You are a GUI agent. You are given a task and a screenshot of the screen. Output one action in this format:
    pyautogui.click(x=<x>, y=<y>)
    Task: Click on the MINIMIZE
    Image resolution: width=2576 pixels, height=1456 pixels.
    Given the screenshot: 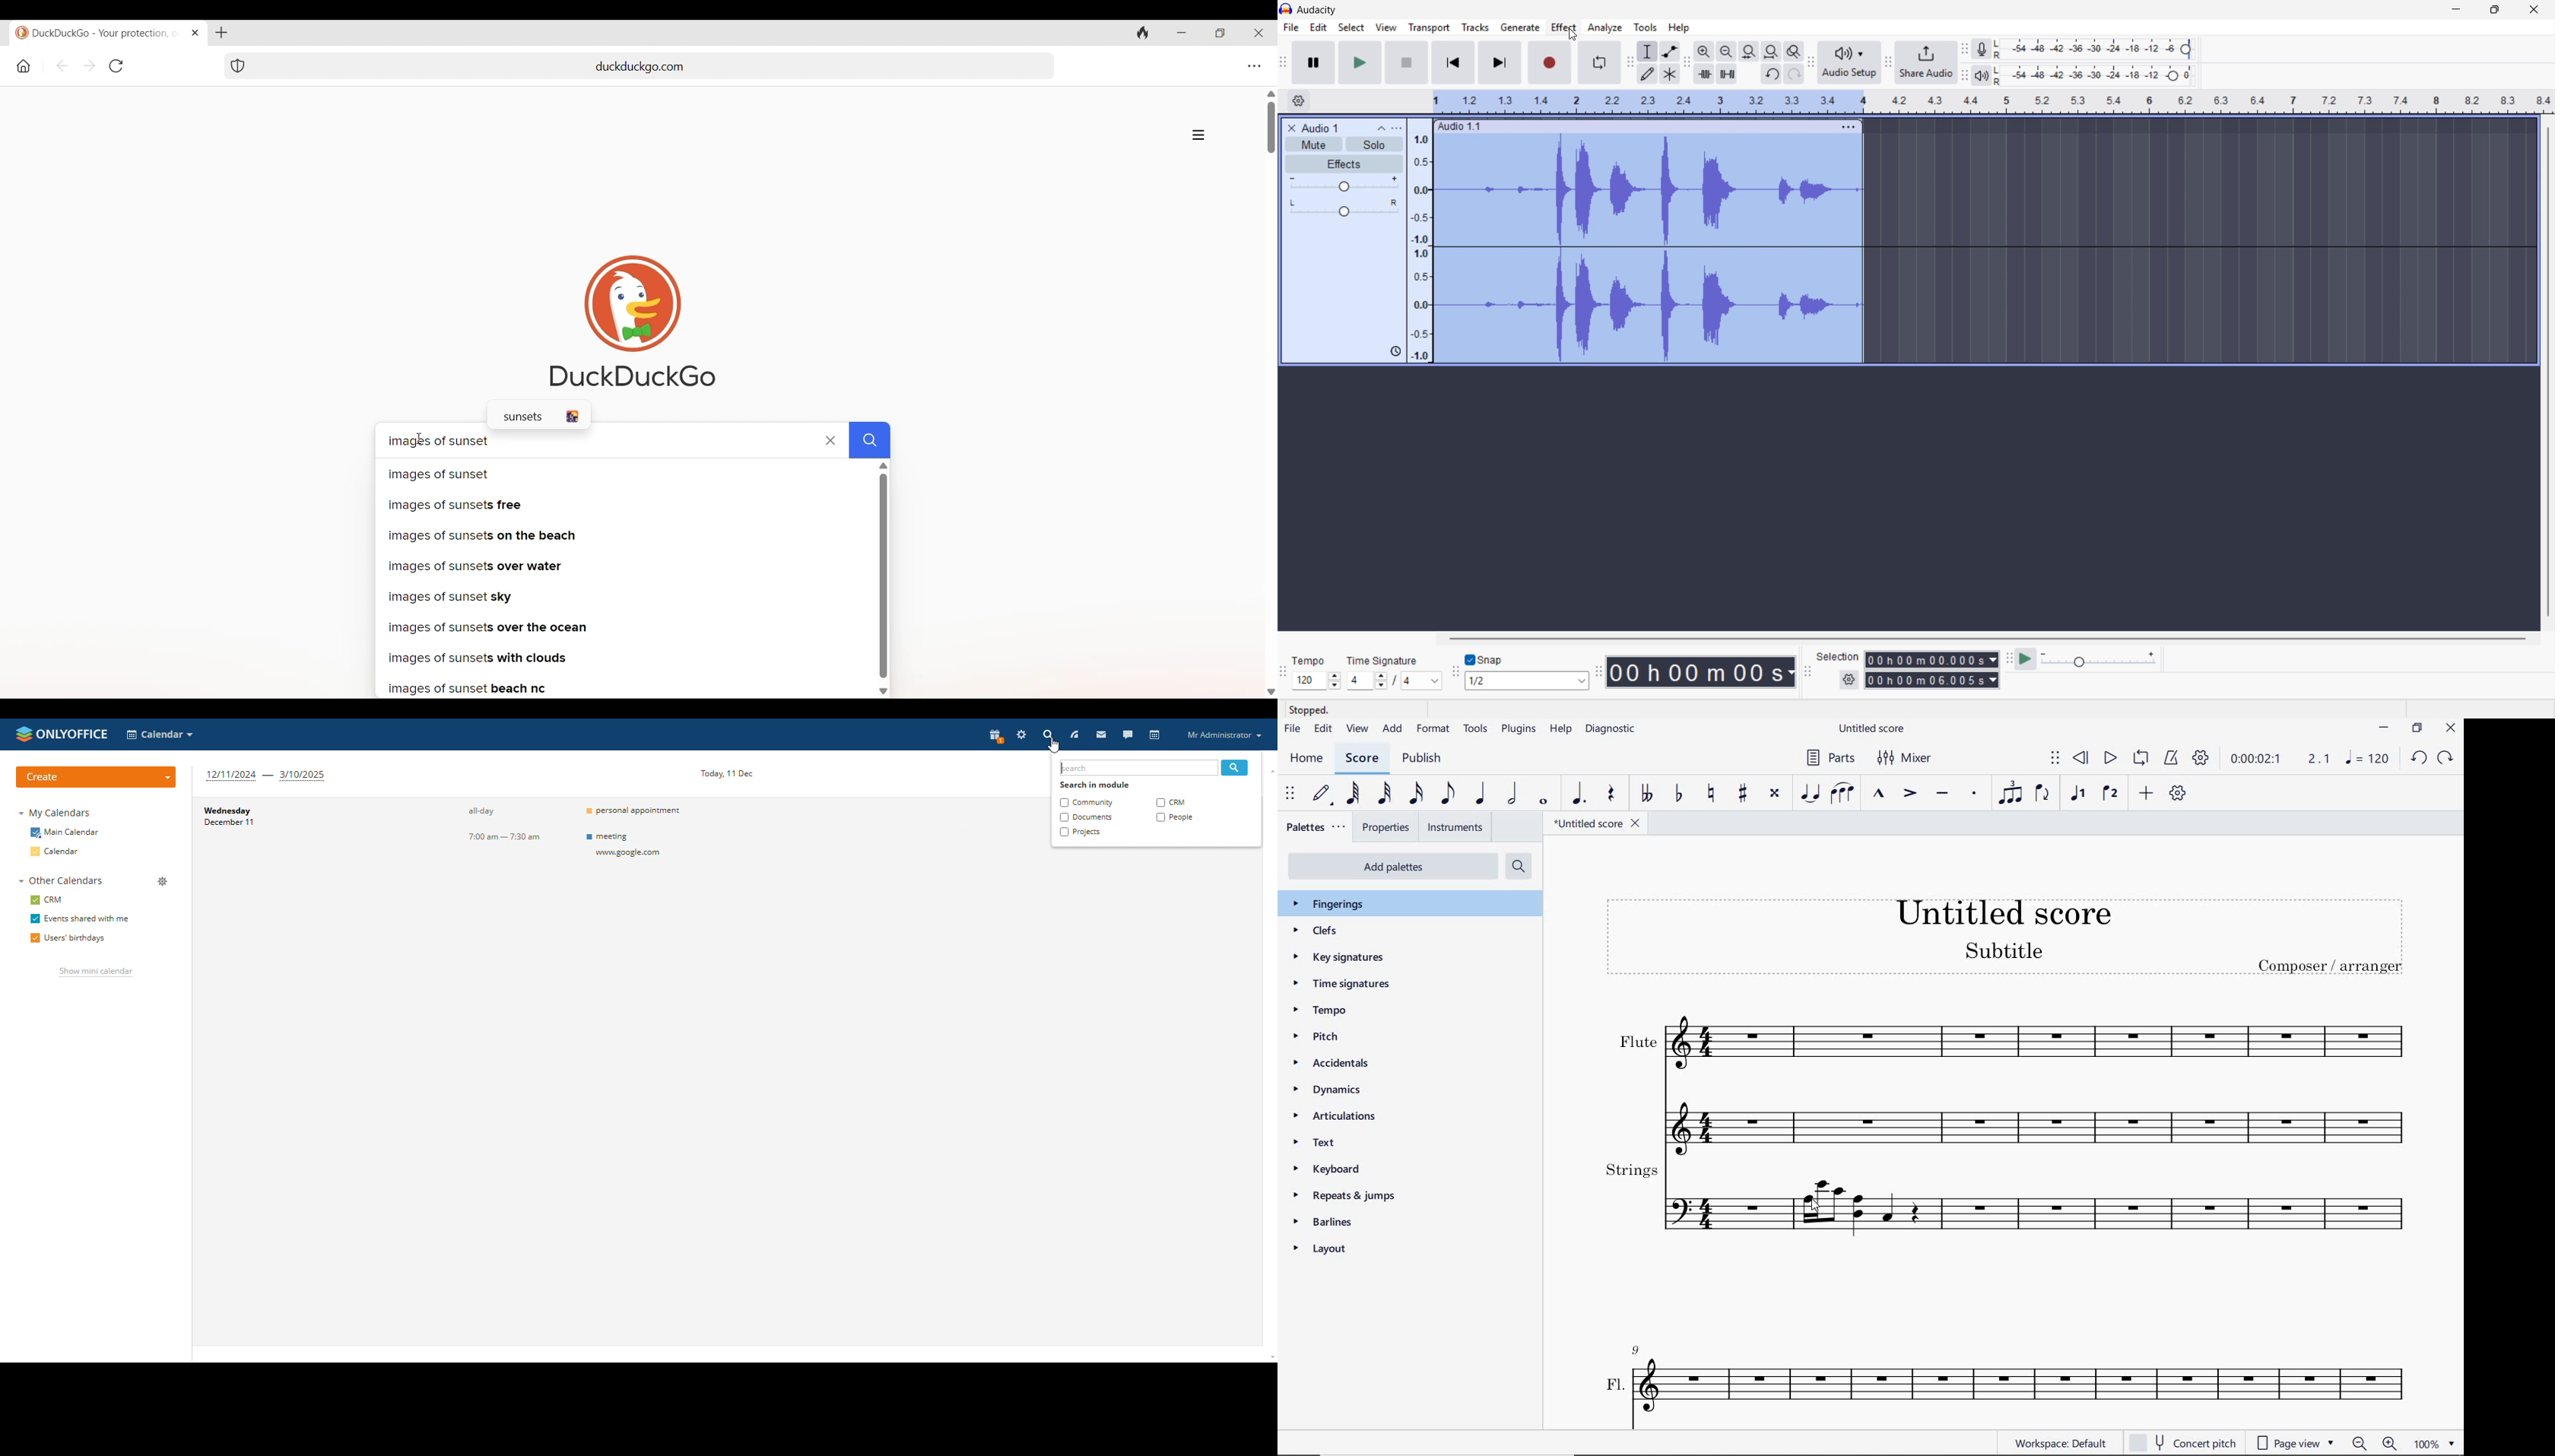 What is the action you would take?
    pyautogui.click(x=2383, y=729)
    